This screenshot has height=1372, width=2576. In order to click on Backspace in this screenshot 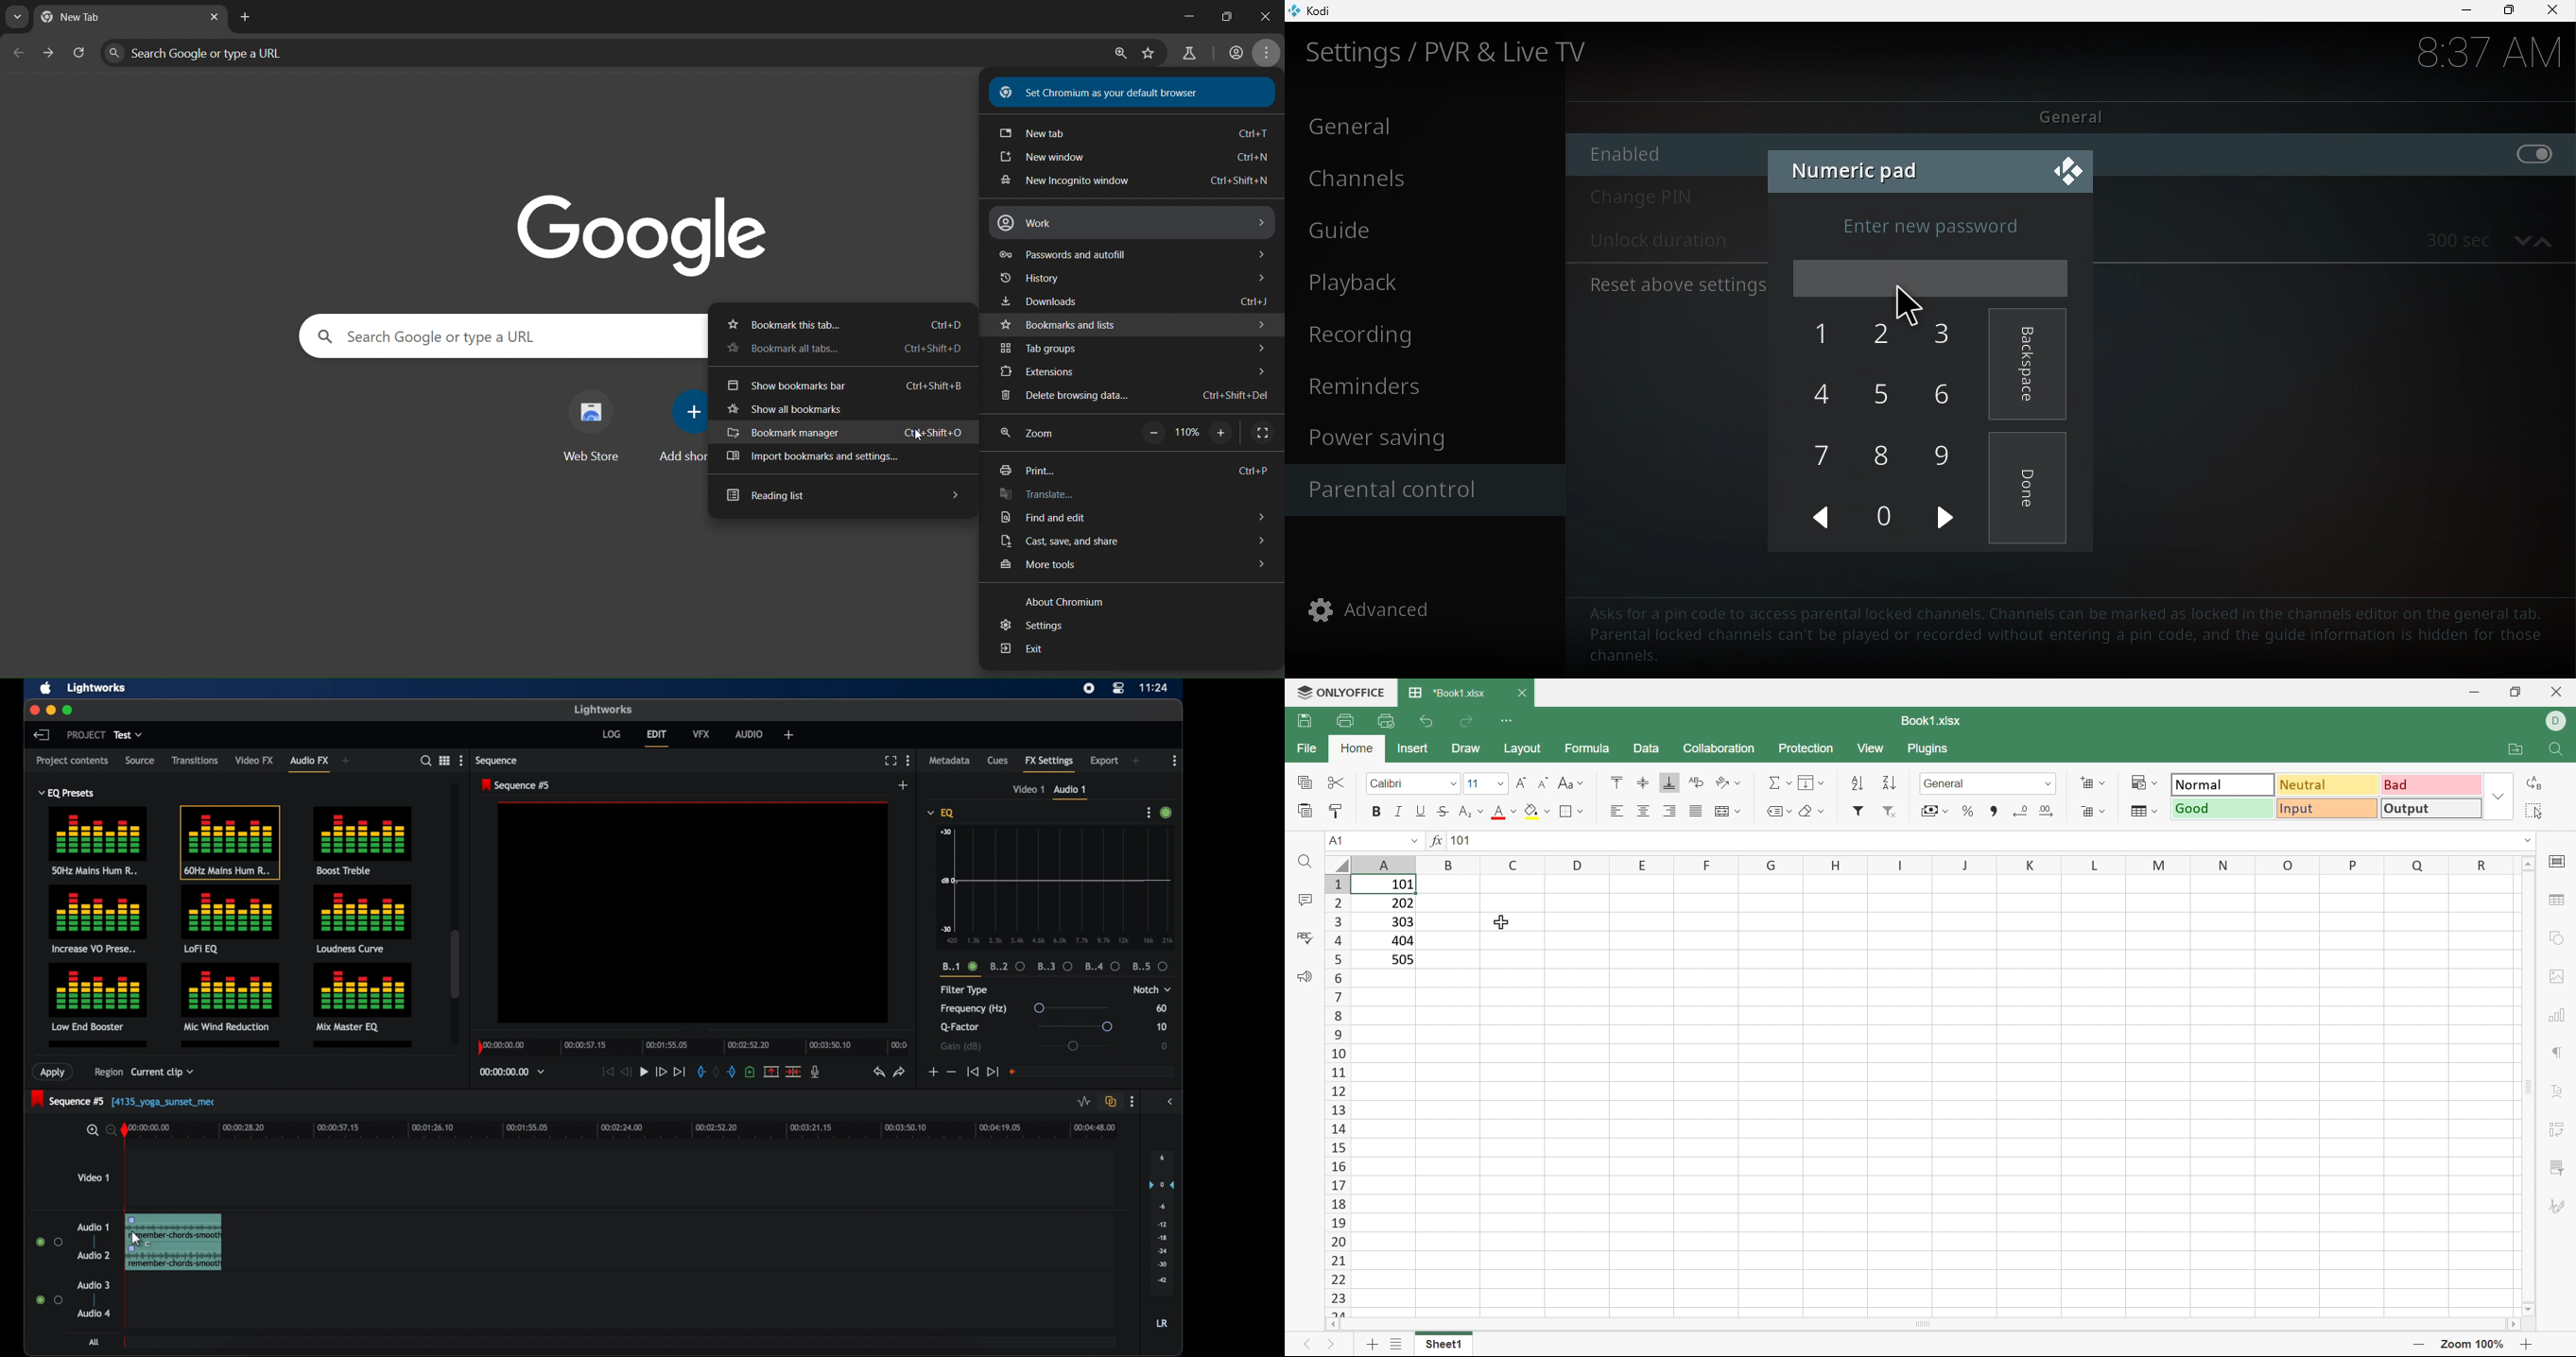, I will do `click(2029, 361)`.